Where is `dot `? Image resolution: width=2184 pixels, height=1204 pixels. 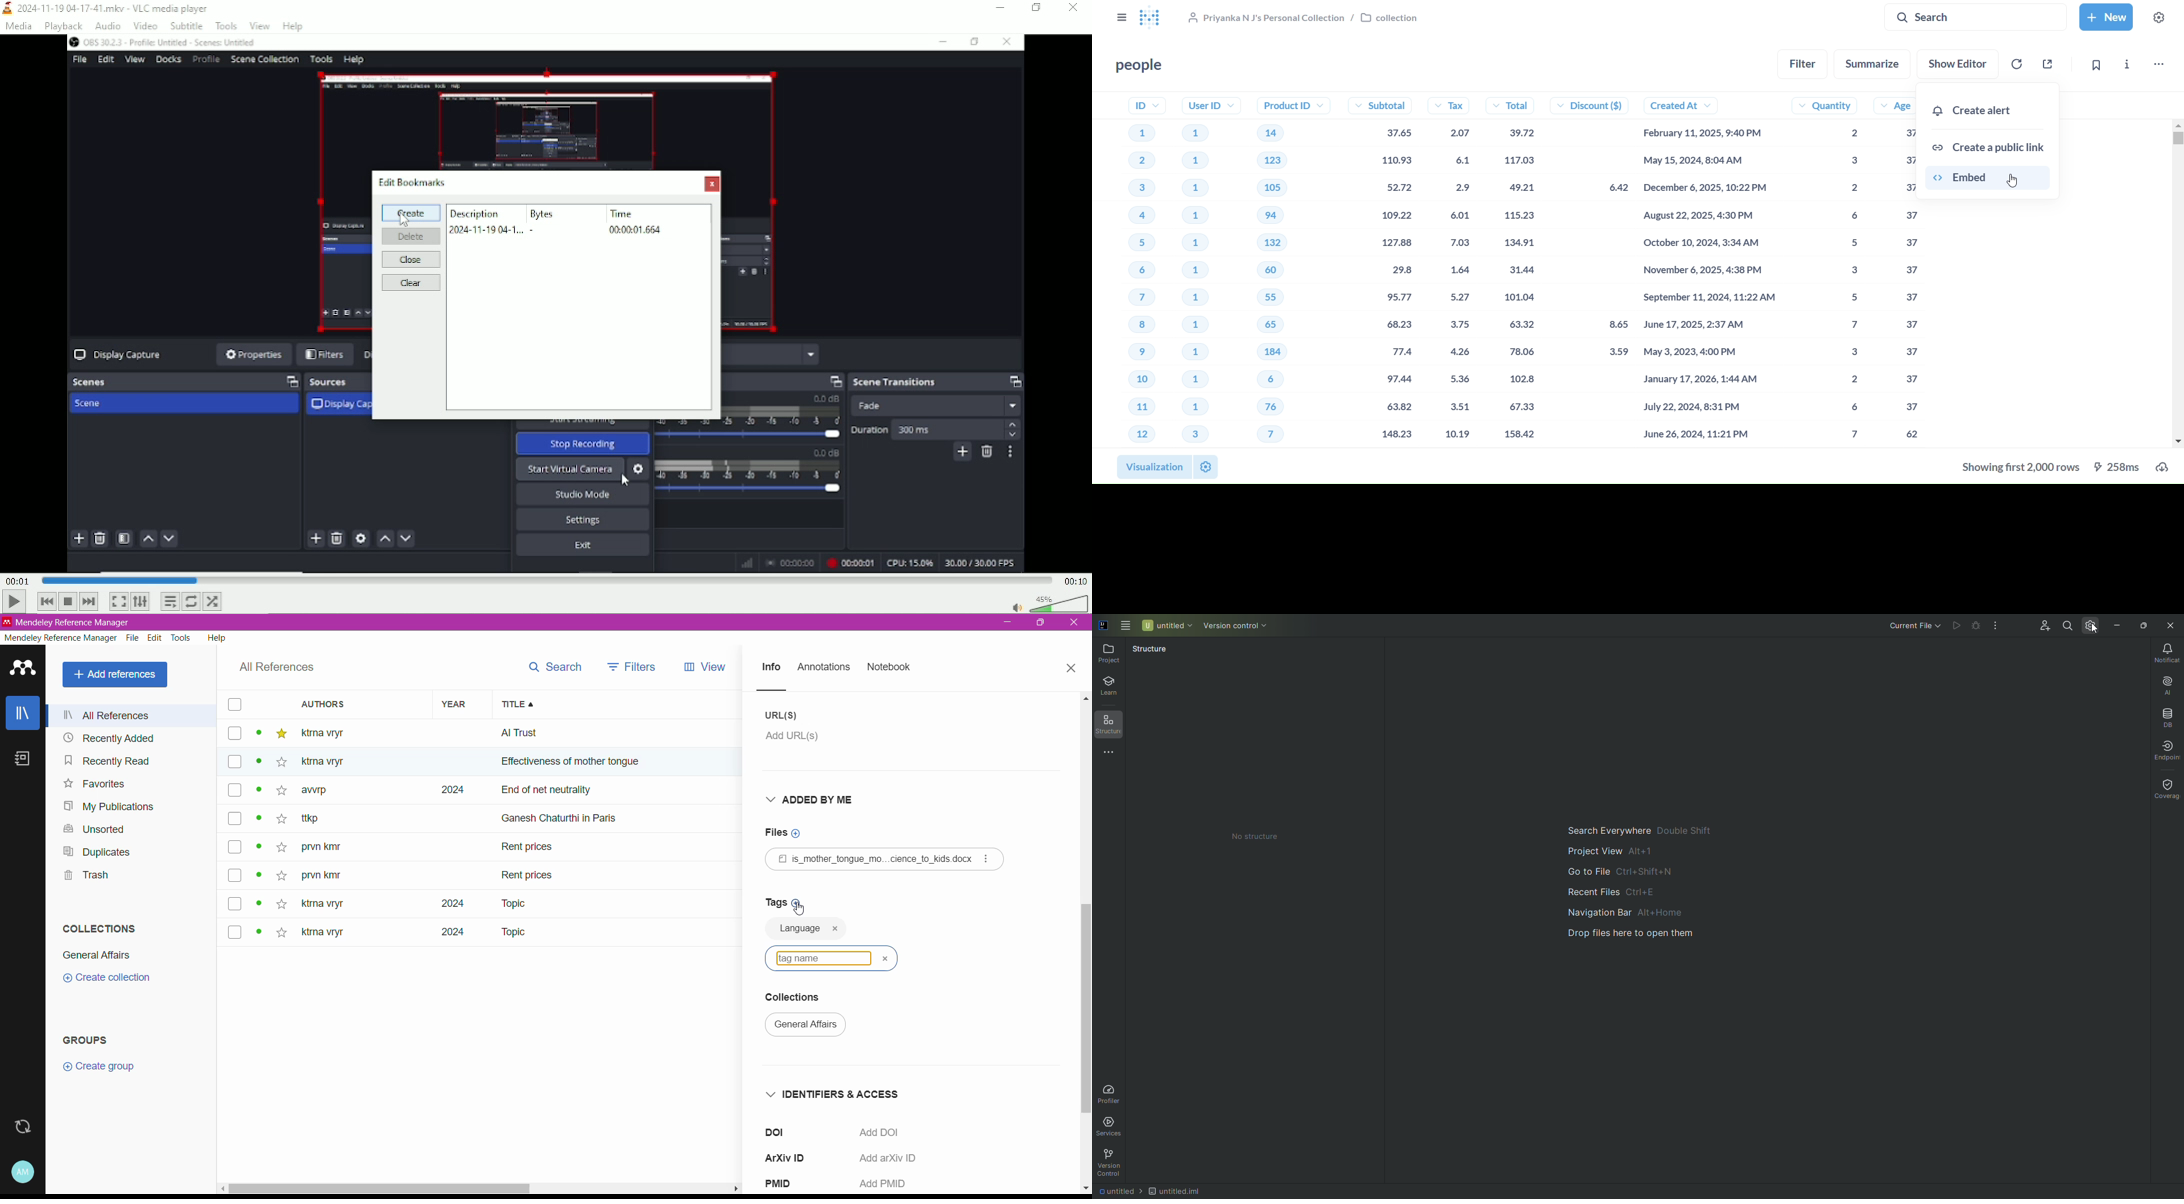 dot  is located at coordinates (259, 793).